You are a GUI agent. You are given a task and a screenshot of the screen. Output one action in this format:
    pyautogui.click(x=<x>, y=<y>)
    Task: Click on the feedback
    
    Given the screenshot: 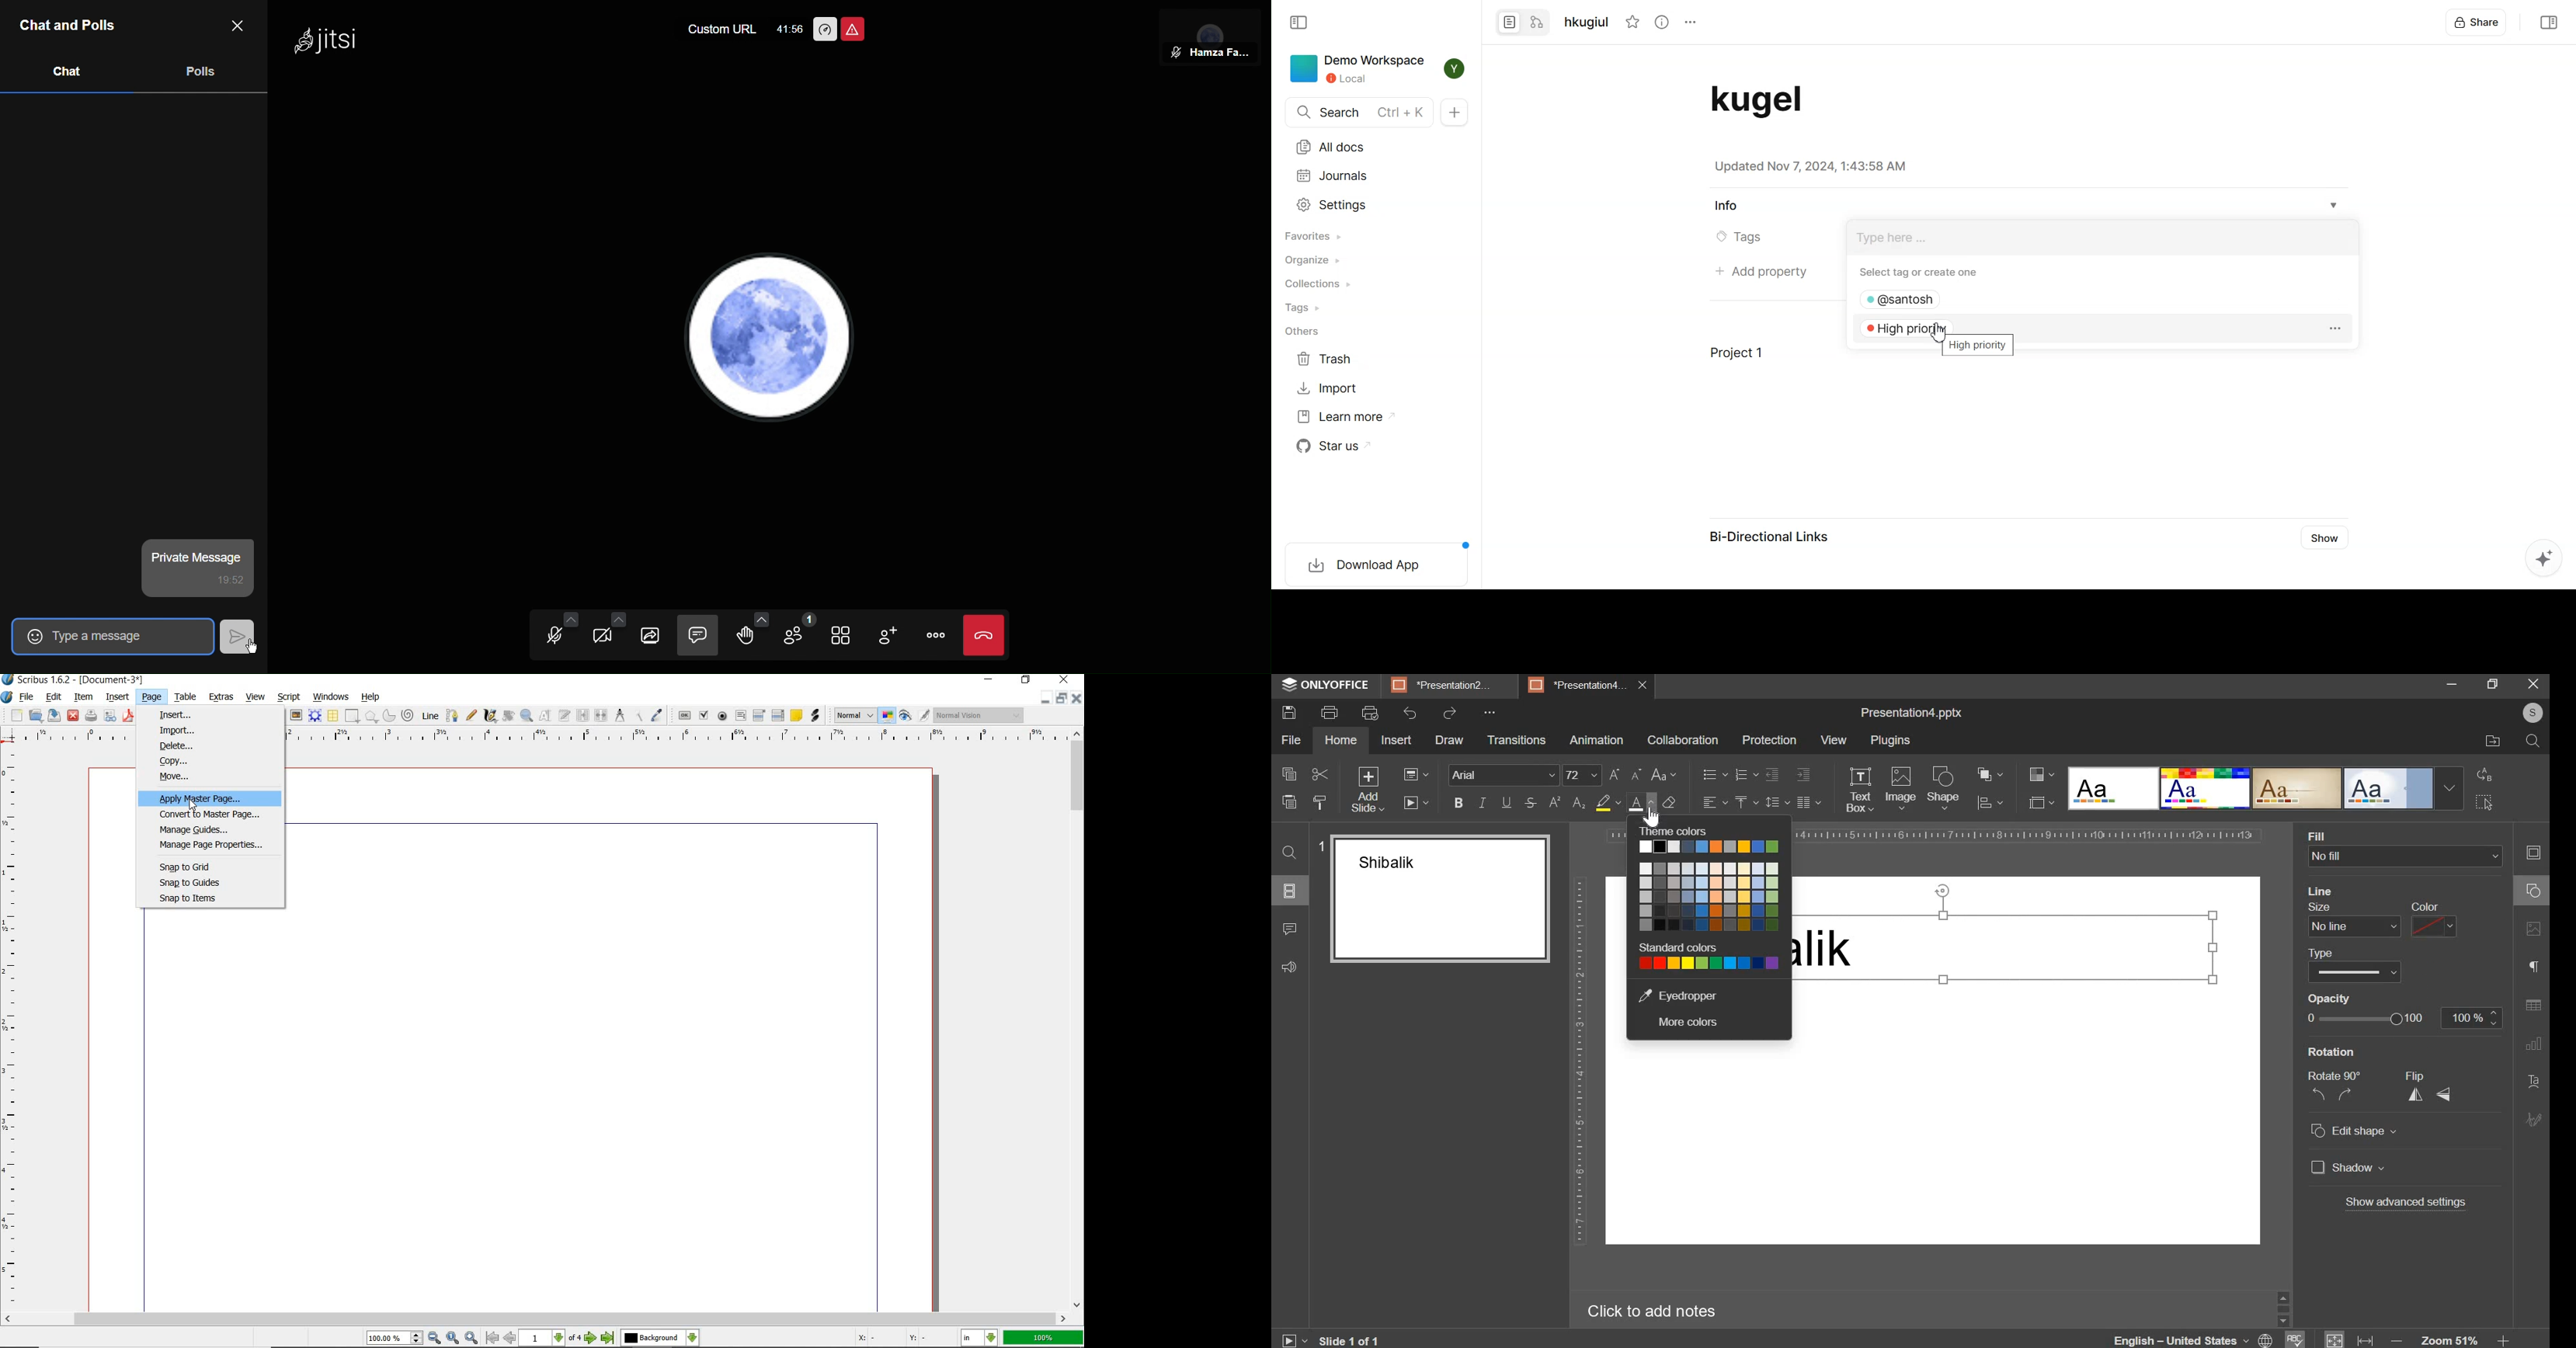 What is the action you would take?
    pyautogui.click(x=1291, y=966)
    